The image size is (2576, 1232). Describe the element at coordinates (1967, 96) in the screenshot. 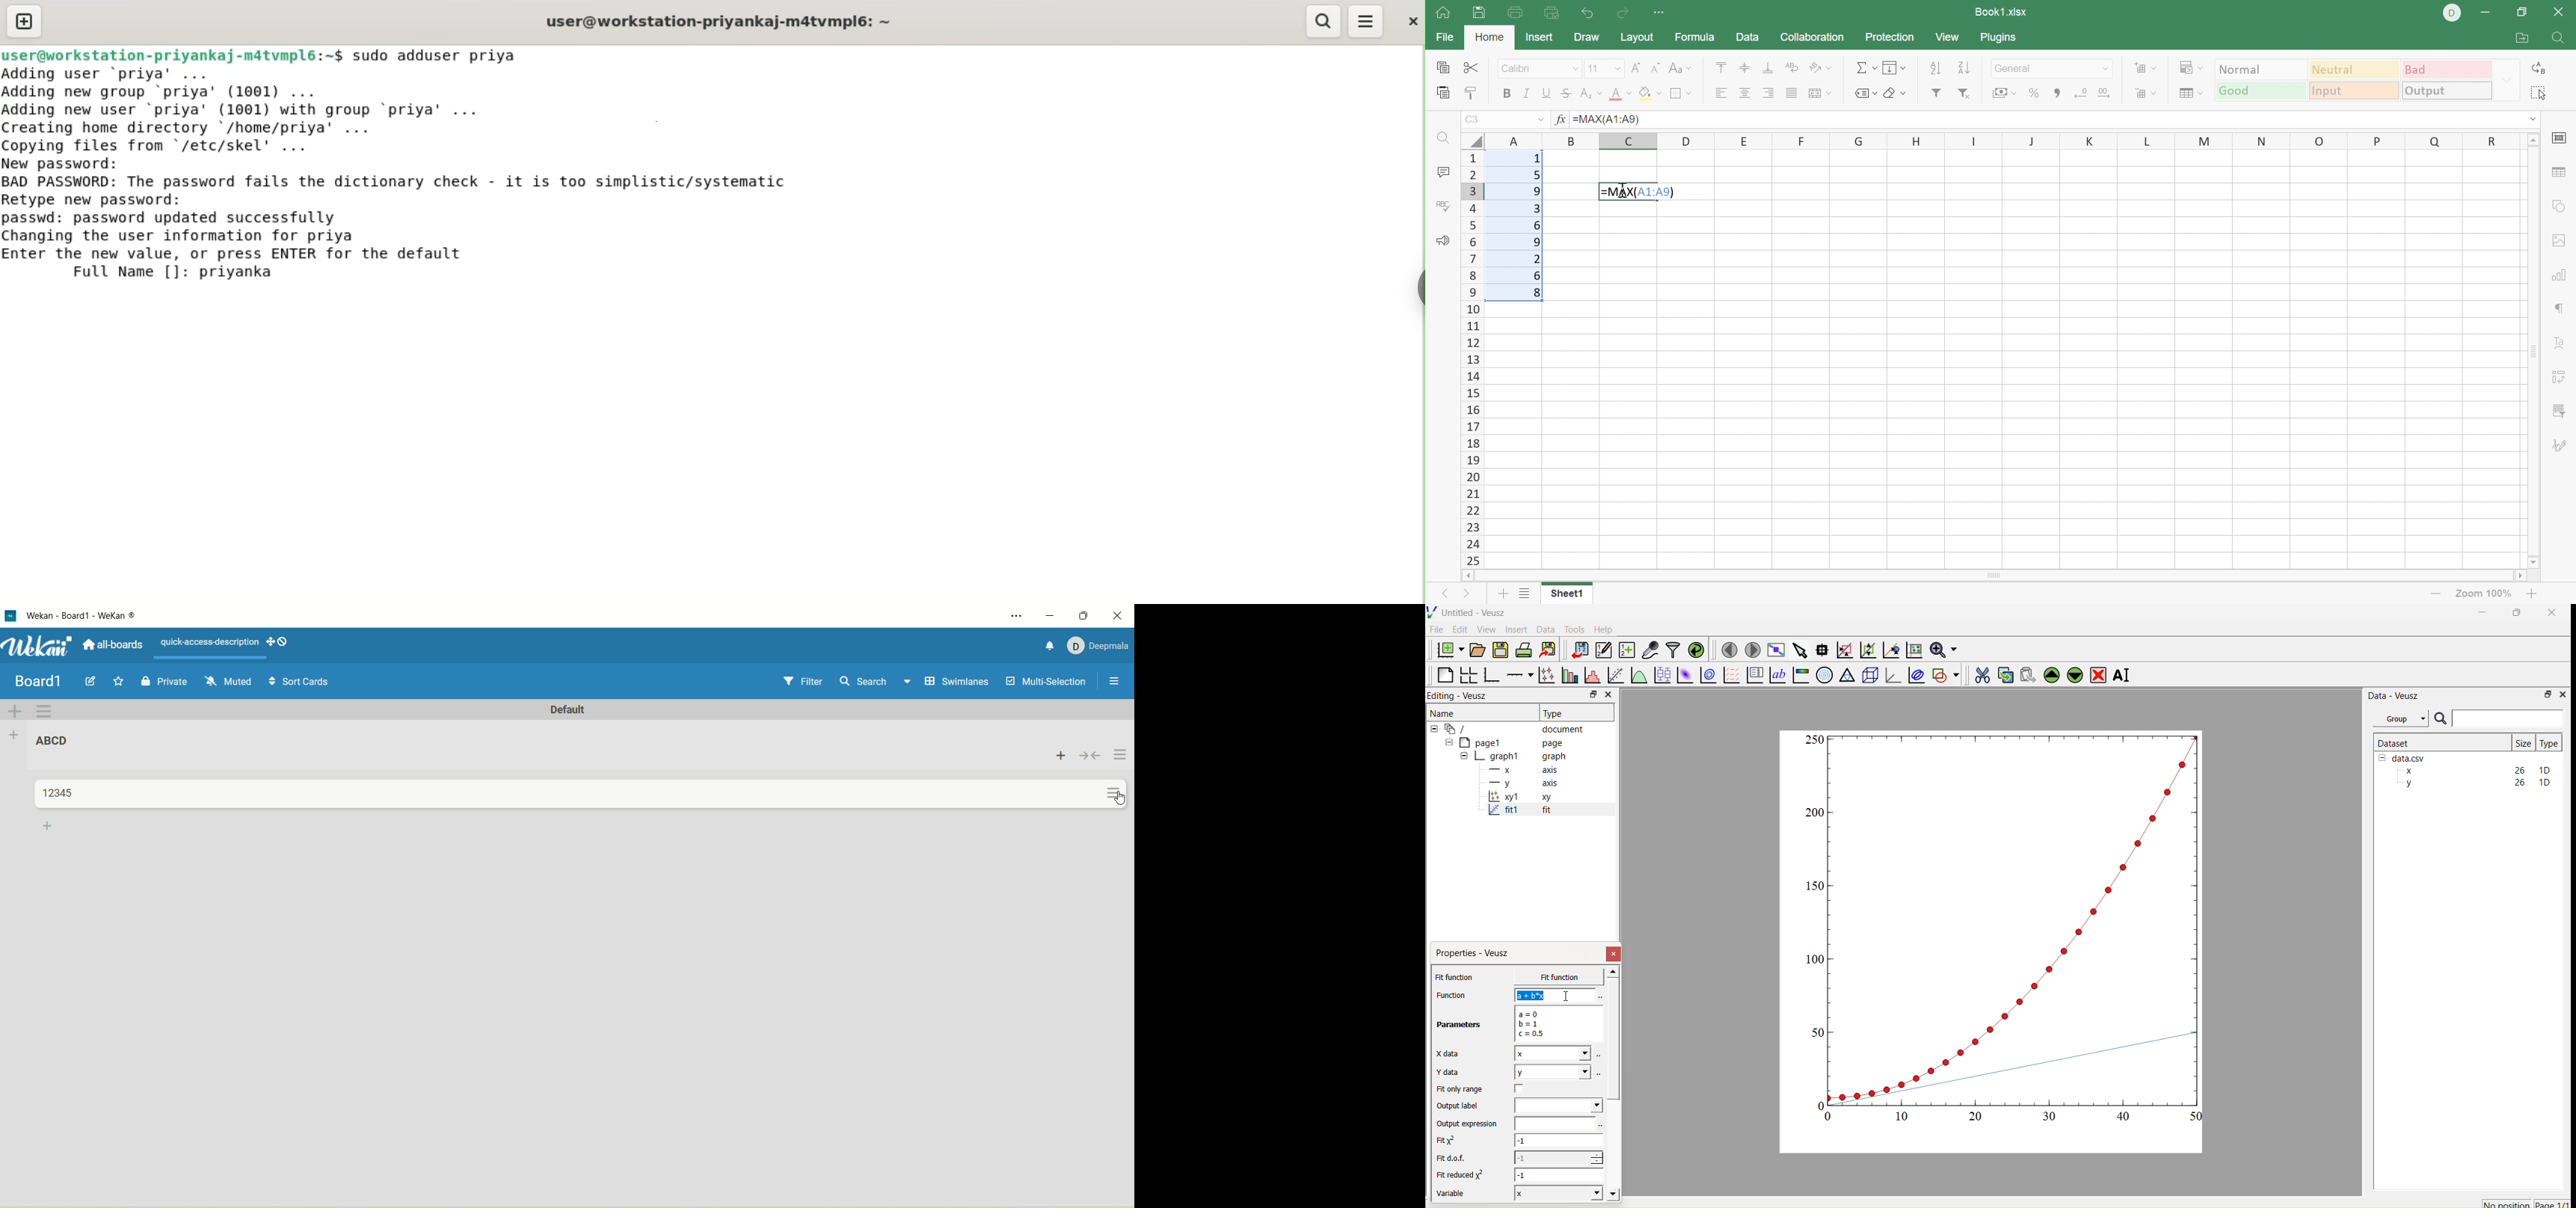

I see `Remove filter` at that location.